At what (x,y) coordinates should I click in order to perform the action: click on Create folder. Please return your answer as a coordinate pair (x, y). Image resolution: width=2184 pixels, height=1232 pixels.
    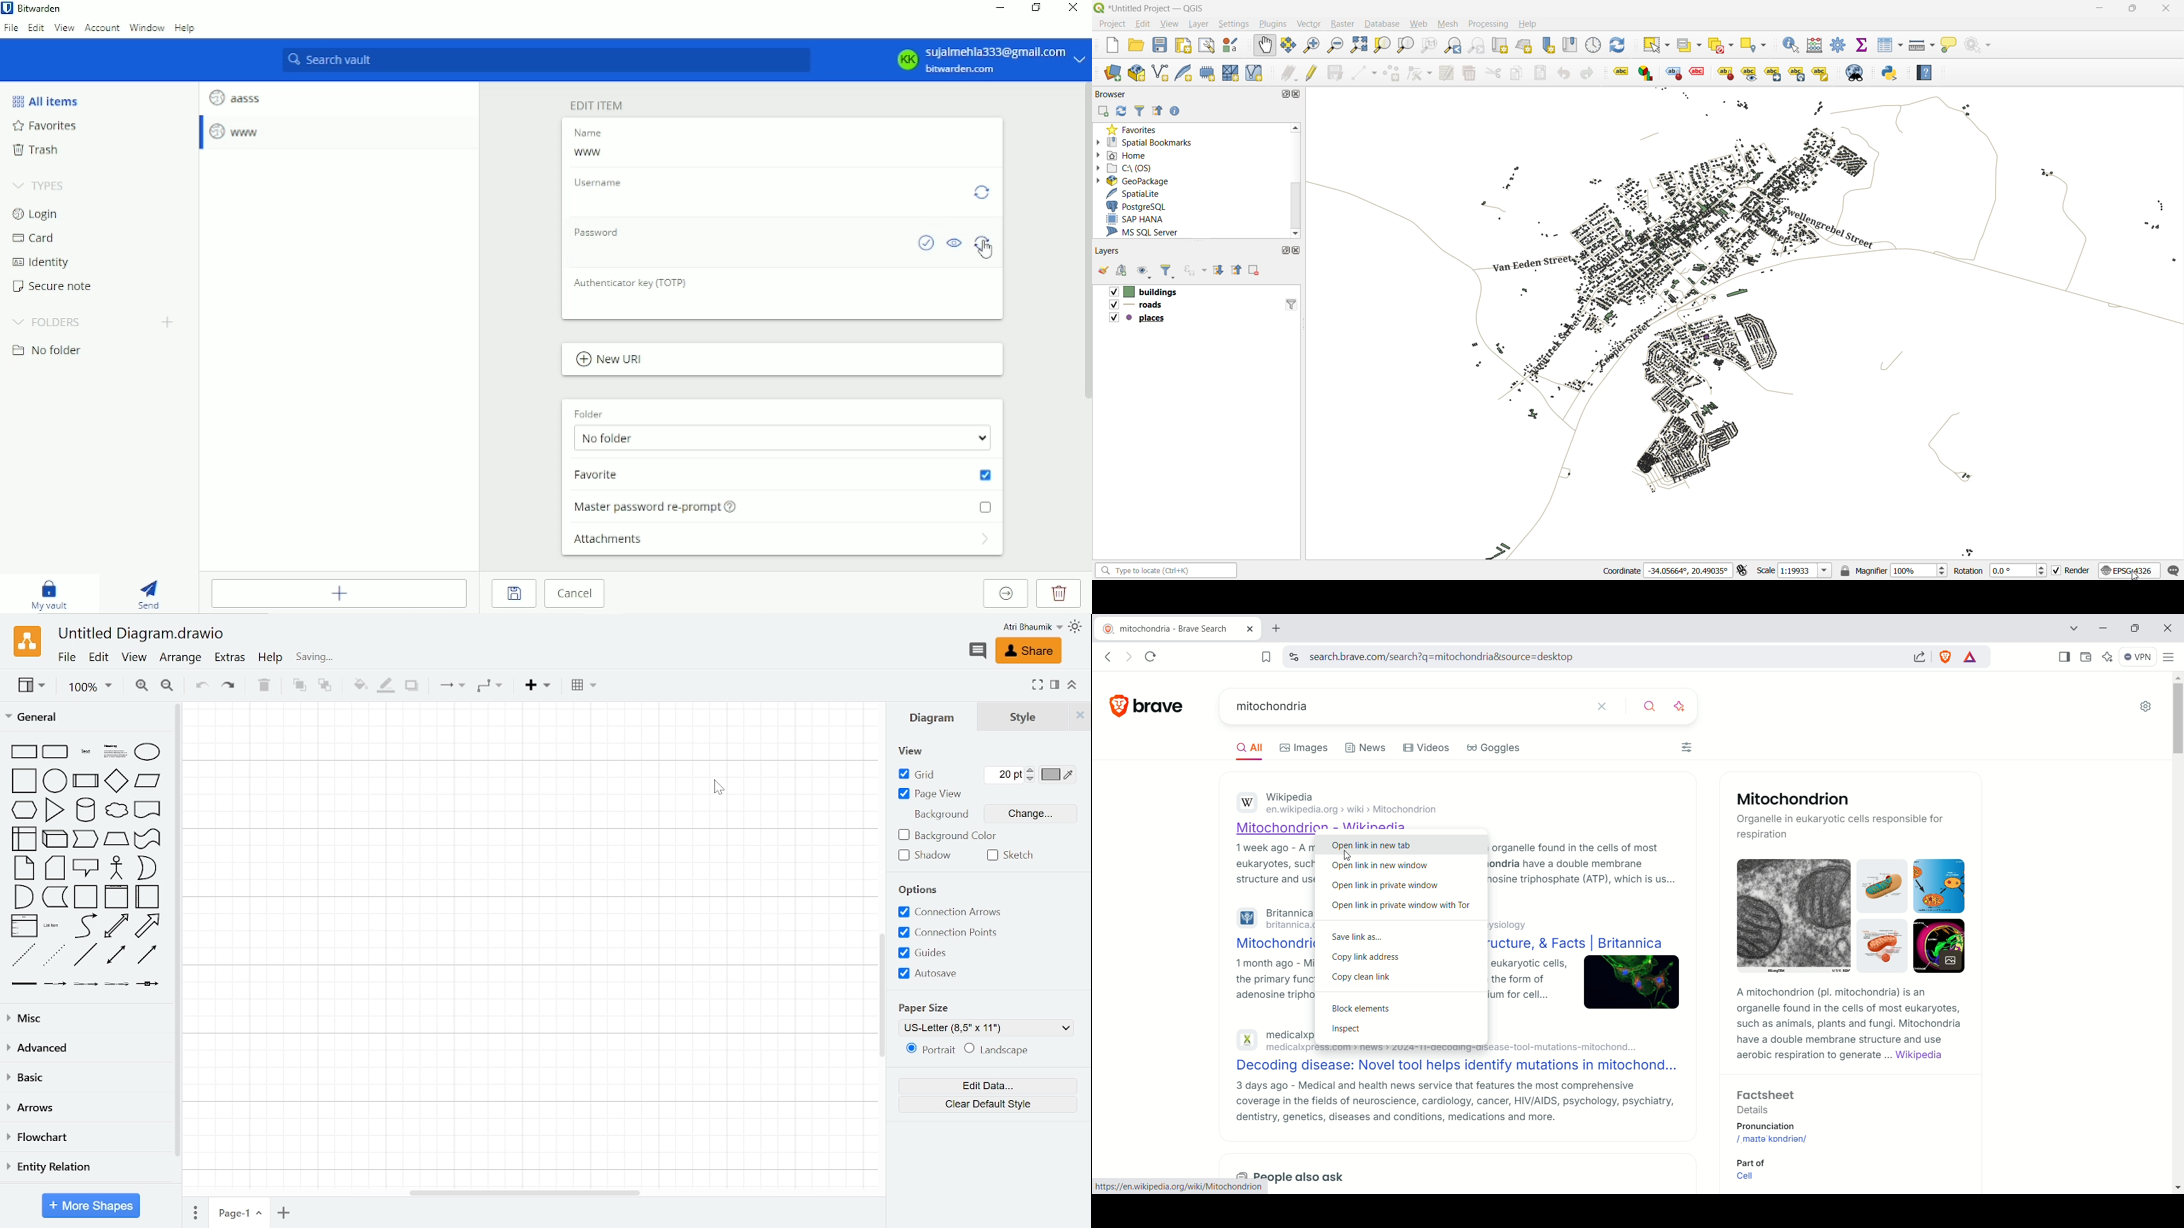
    Looking at the image, I should click on (170, 322).